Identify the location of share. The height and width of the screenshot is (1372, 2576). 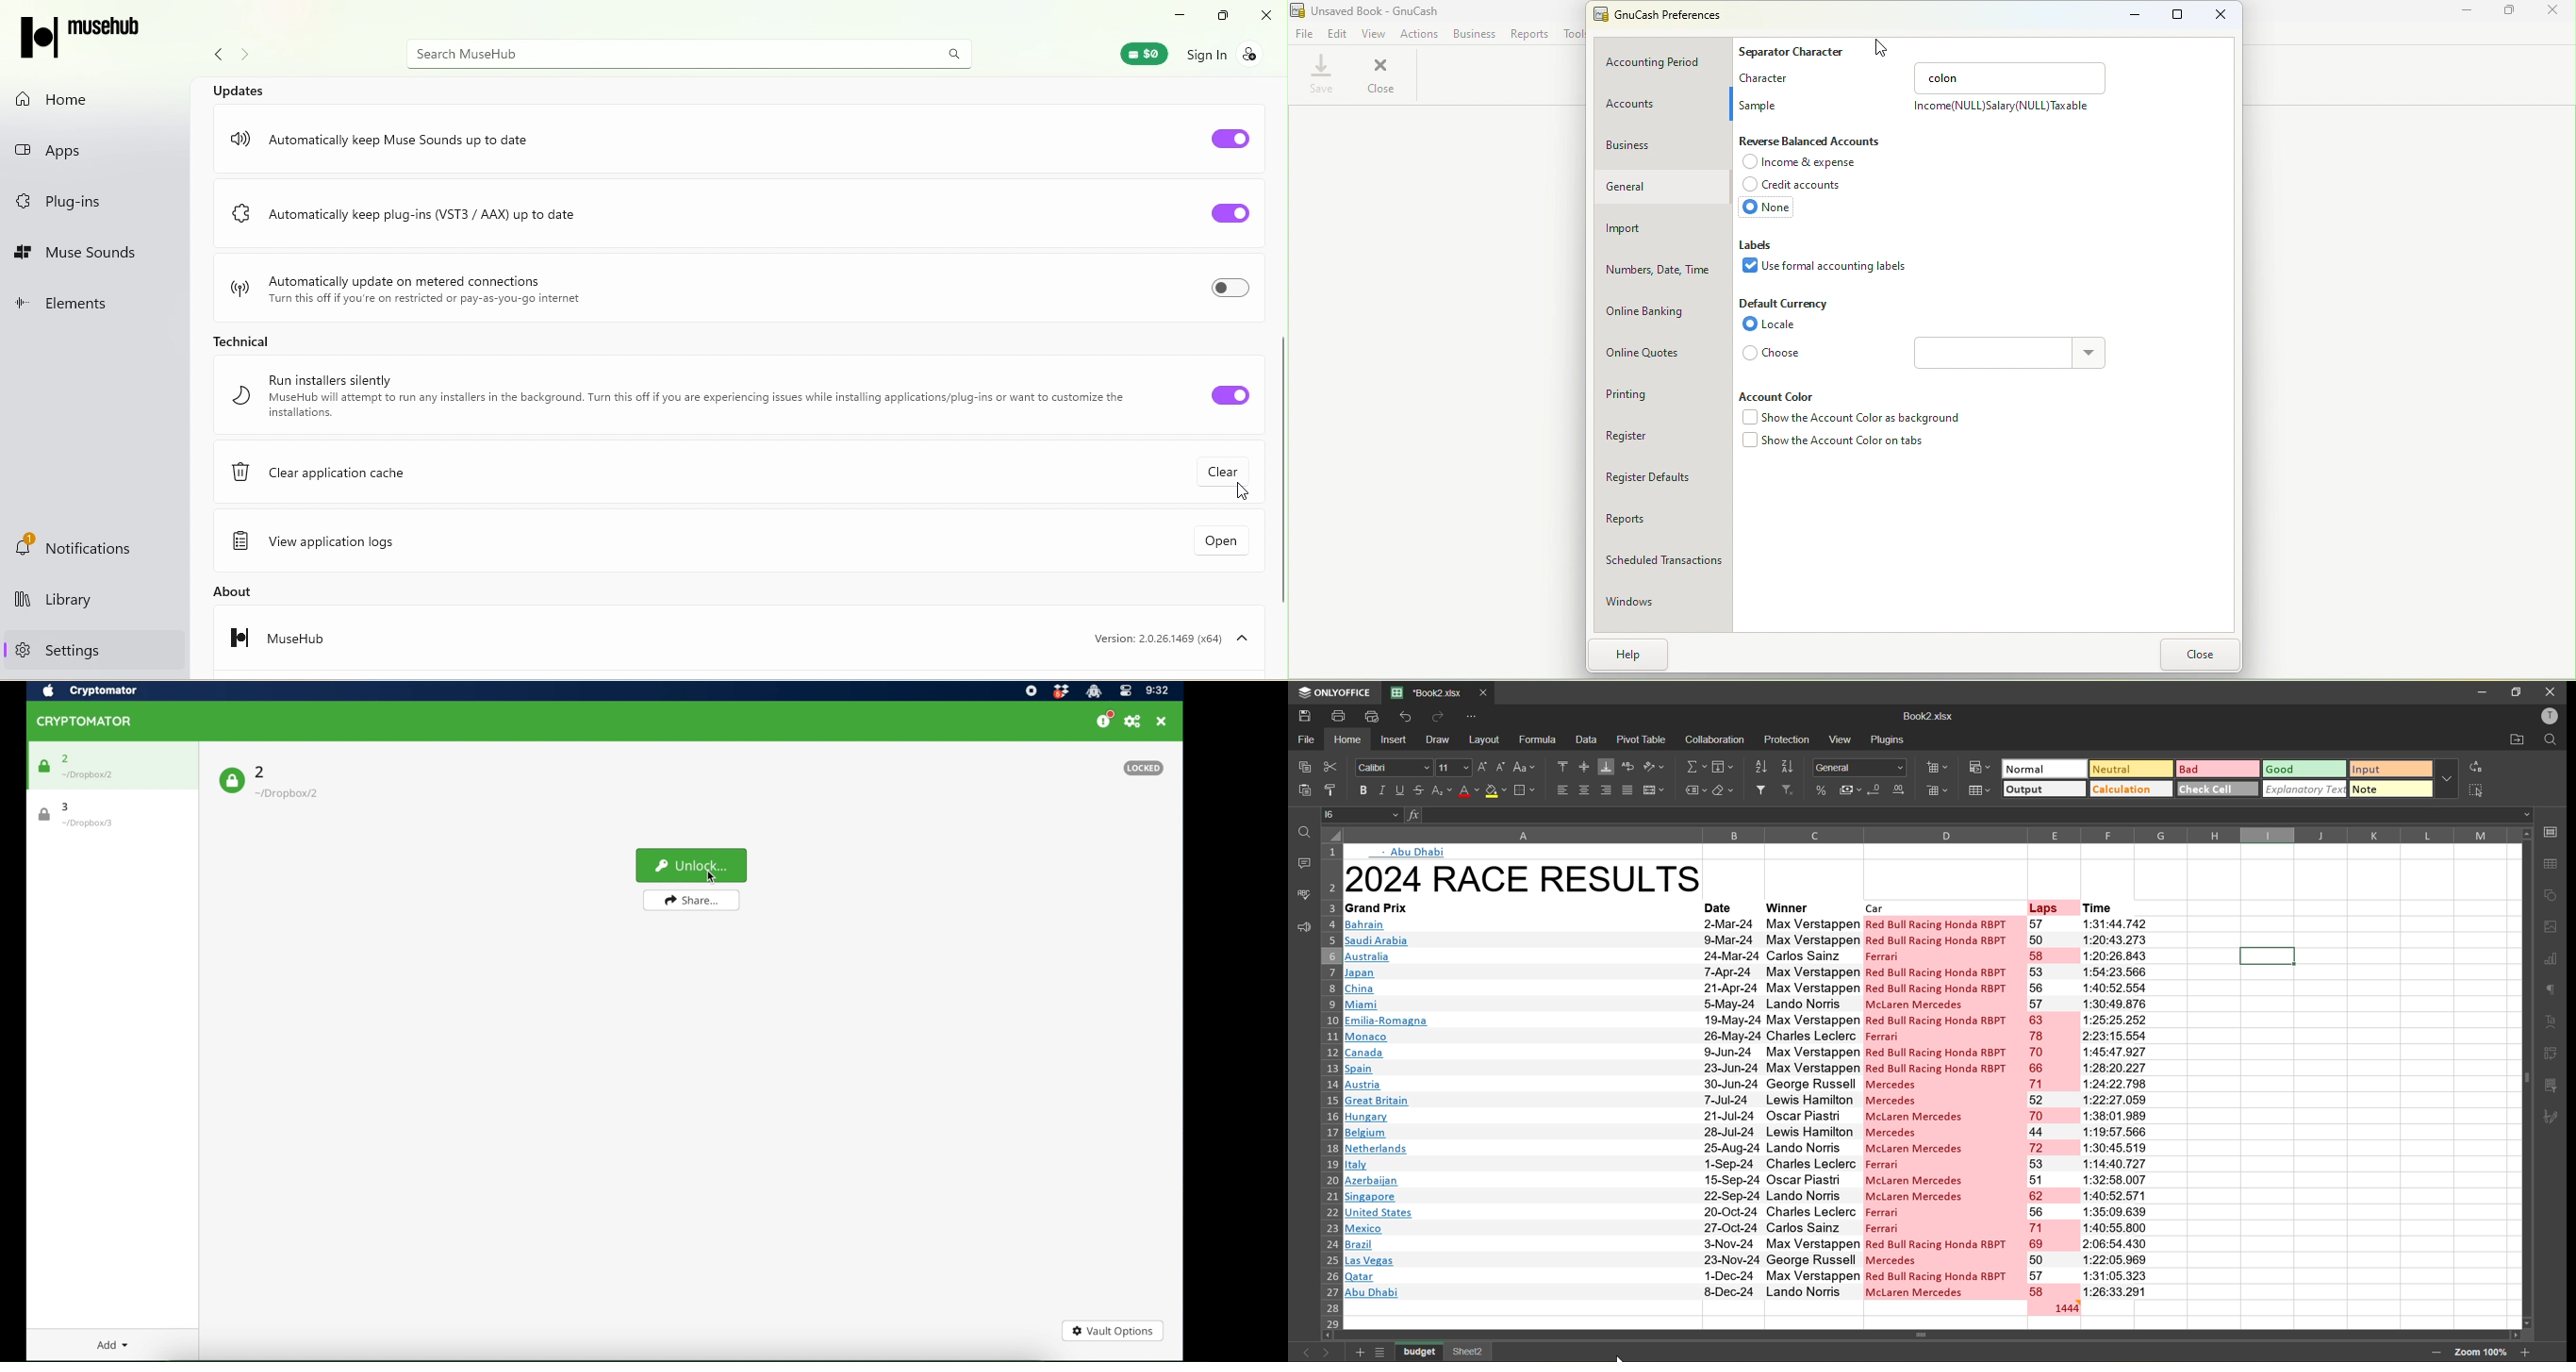
(690, 900).